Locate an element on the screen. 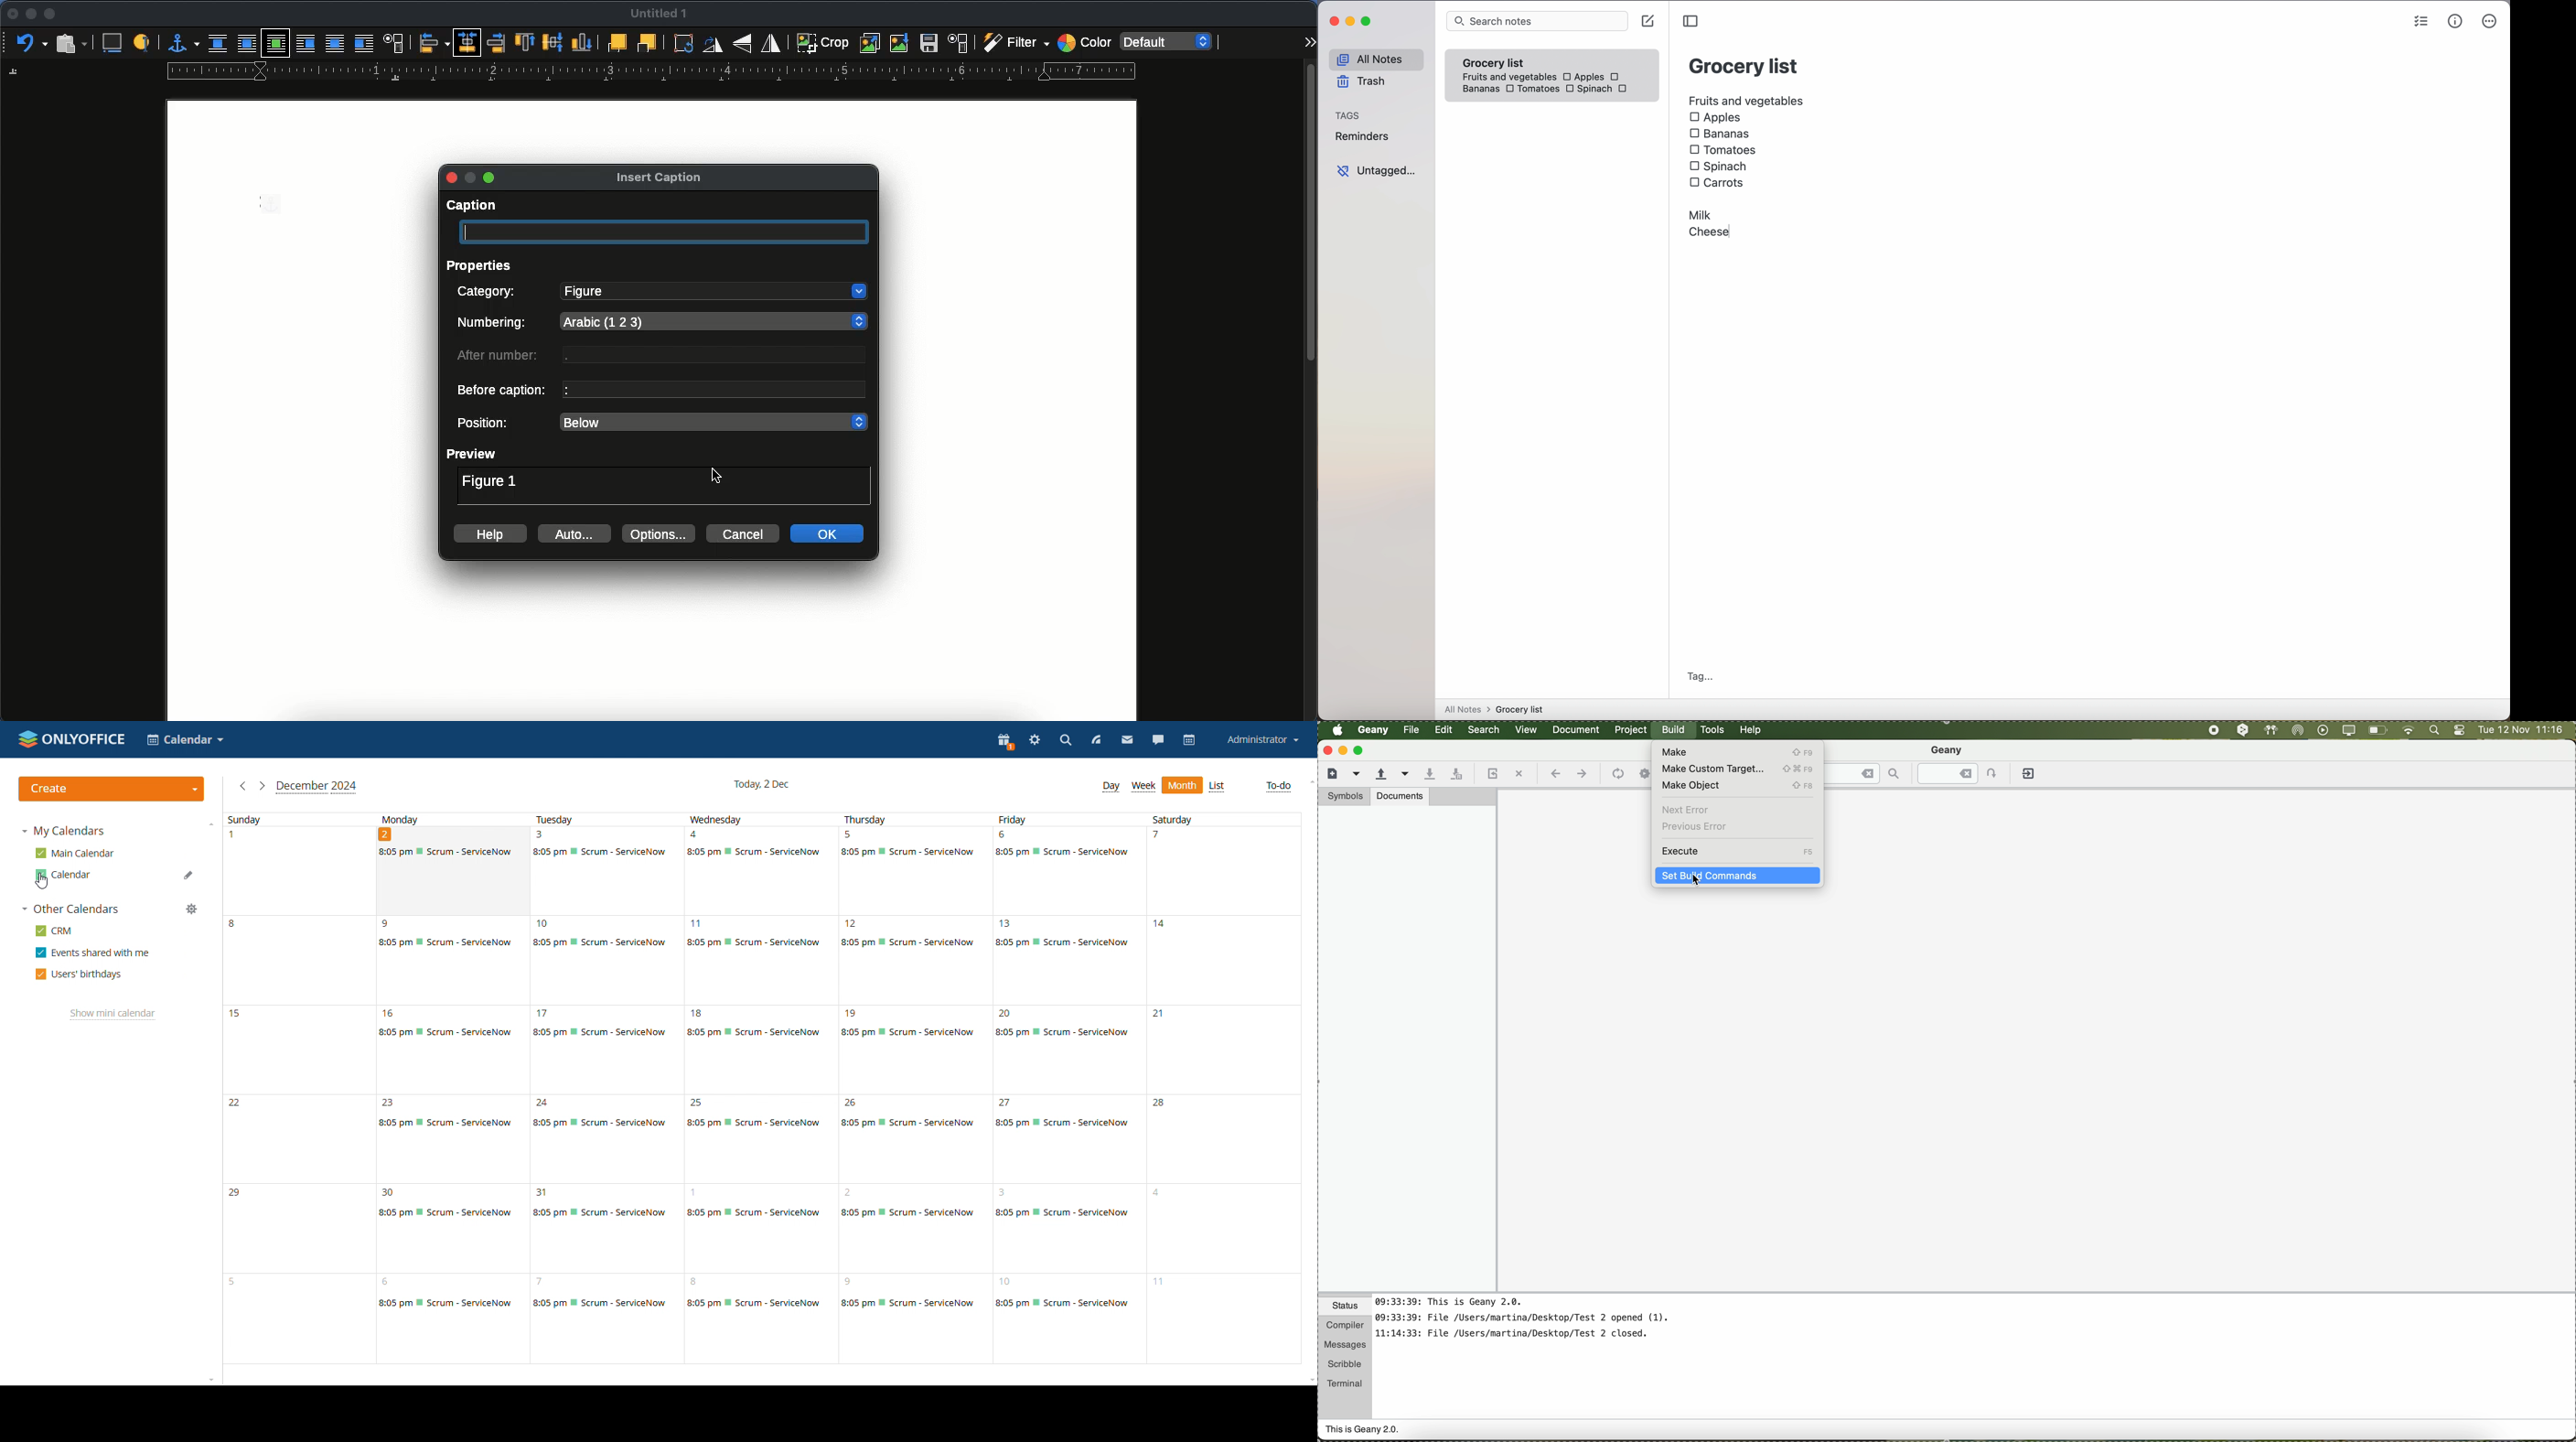  documents is located at coordinates (1400, 796).